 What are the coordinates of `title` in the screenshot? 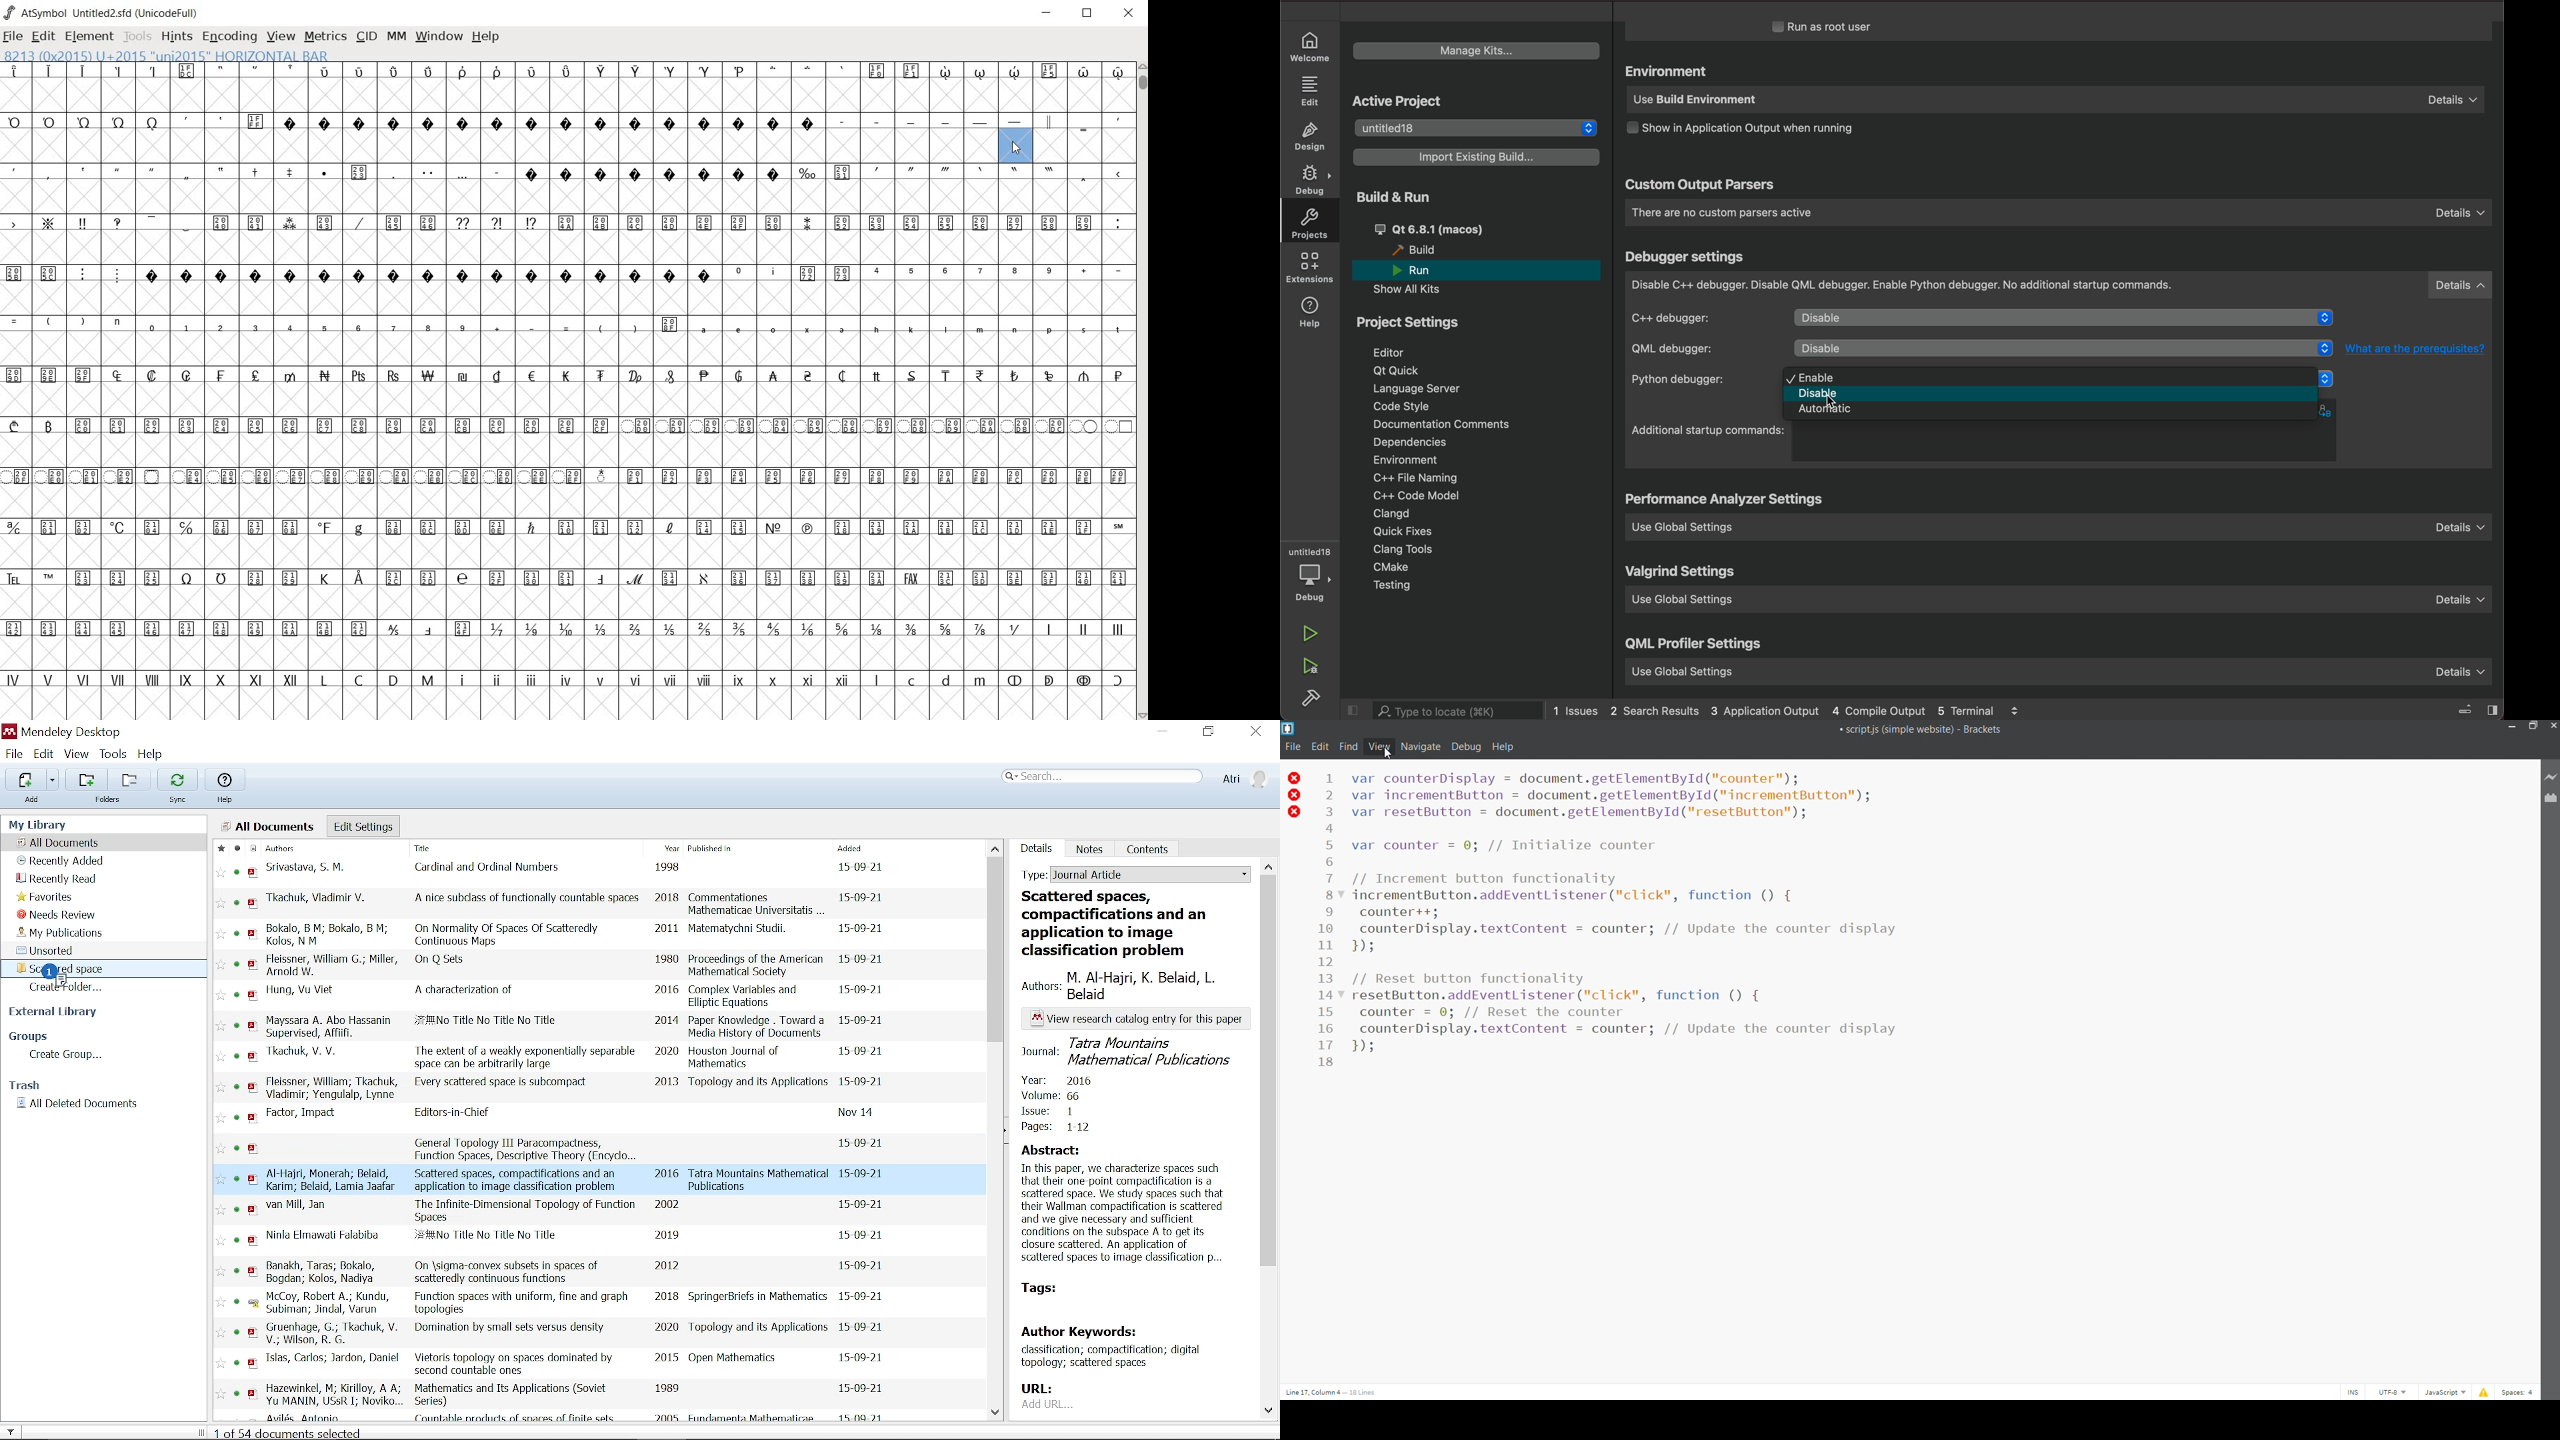 It's located at (513, 1365).